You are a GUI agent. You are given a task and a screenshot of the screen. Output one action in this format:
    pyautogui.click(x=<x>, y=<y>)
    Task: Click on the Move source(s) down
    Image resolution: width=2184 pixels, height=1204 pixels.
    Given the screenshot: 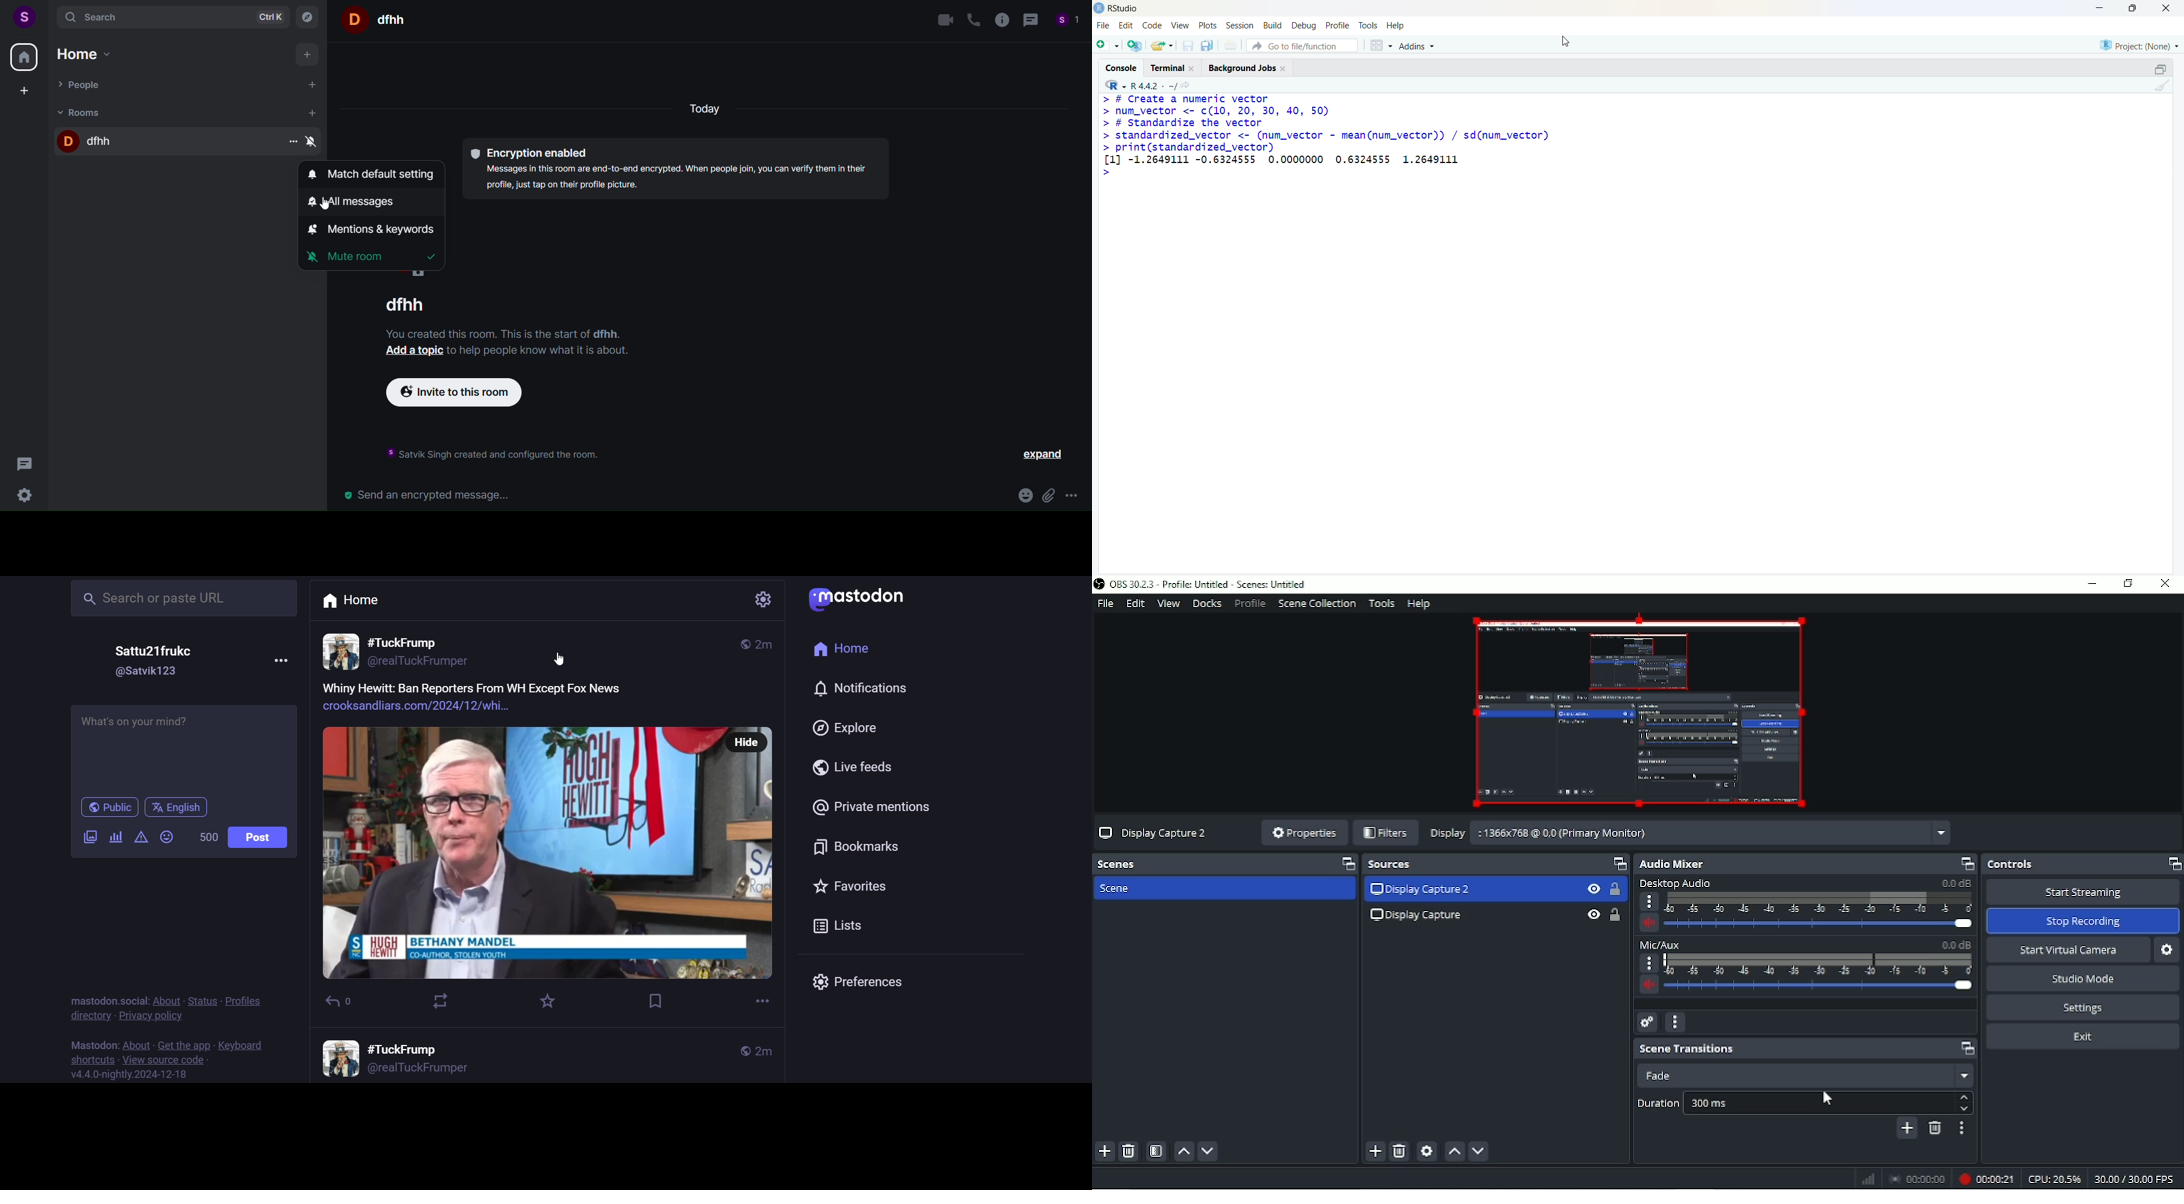 What is the action you would take?
    pyautogui.click(x=1479, y=1151)
    